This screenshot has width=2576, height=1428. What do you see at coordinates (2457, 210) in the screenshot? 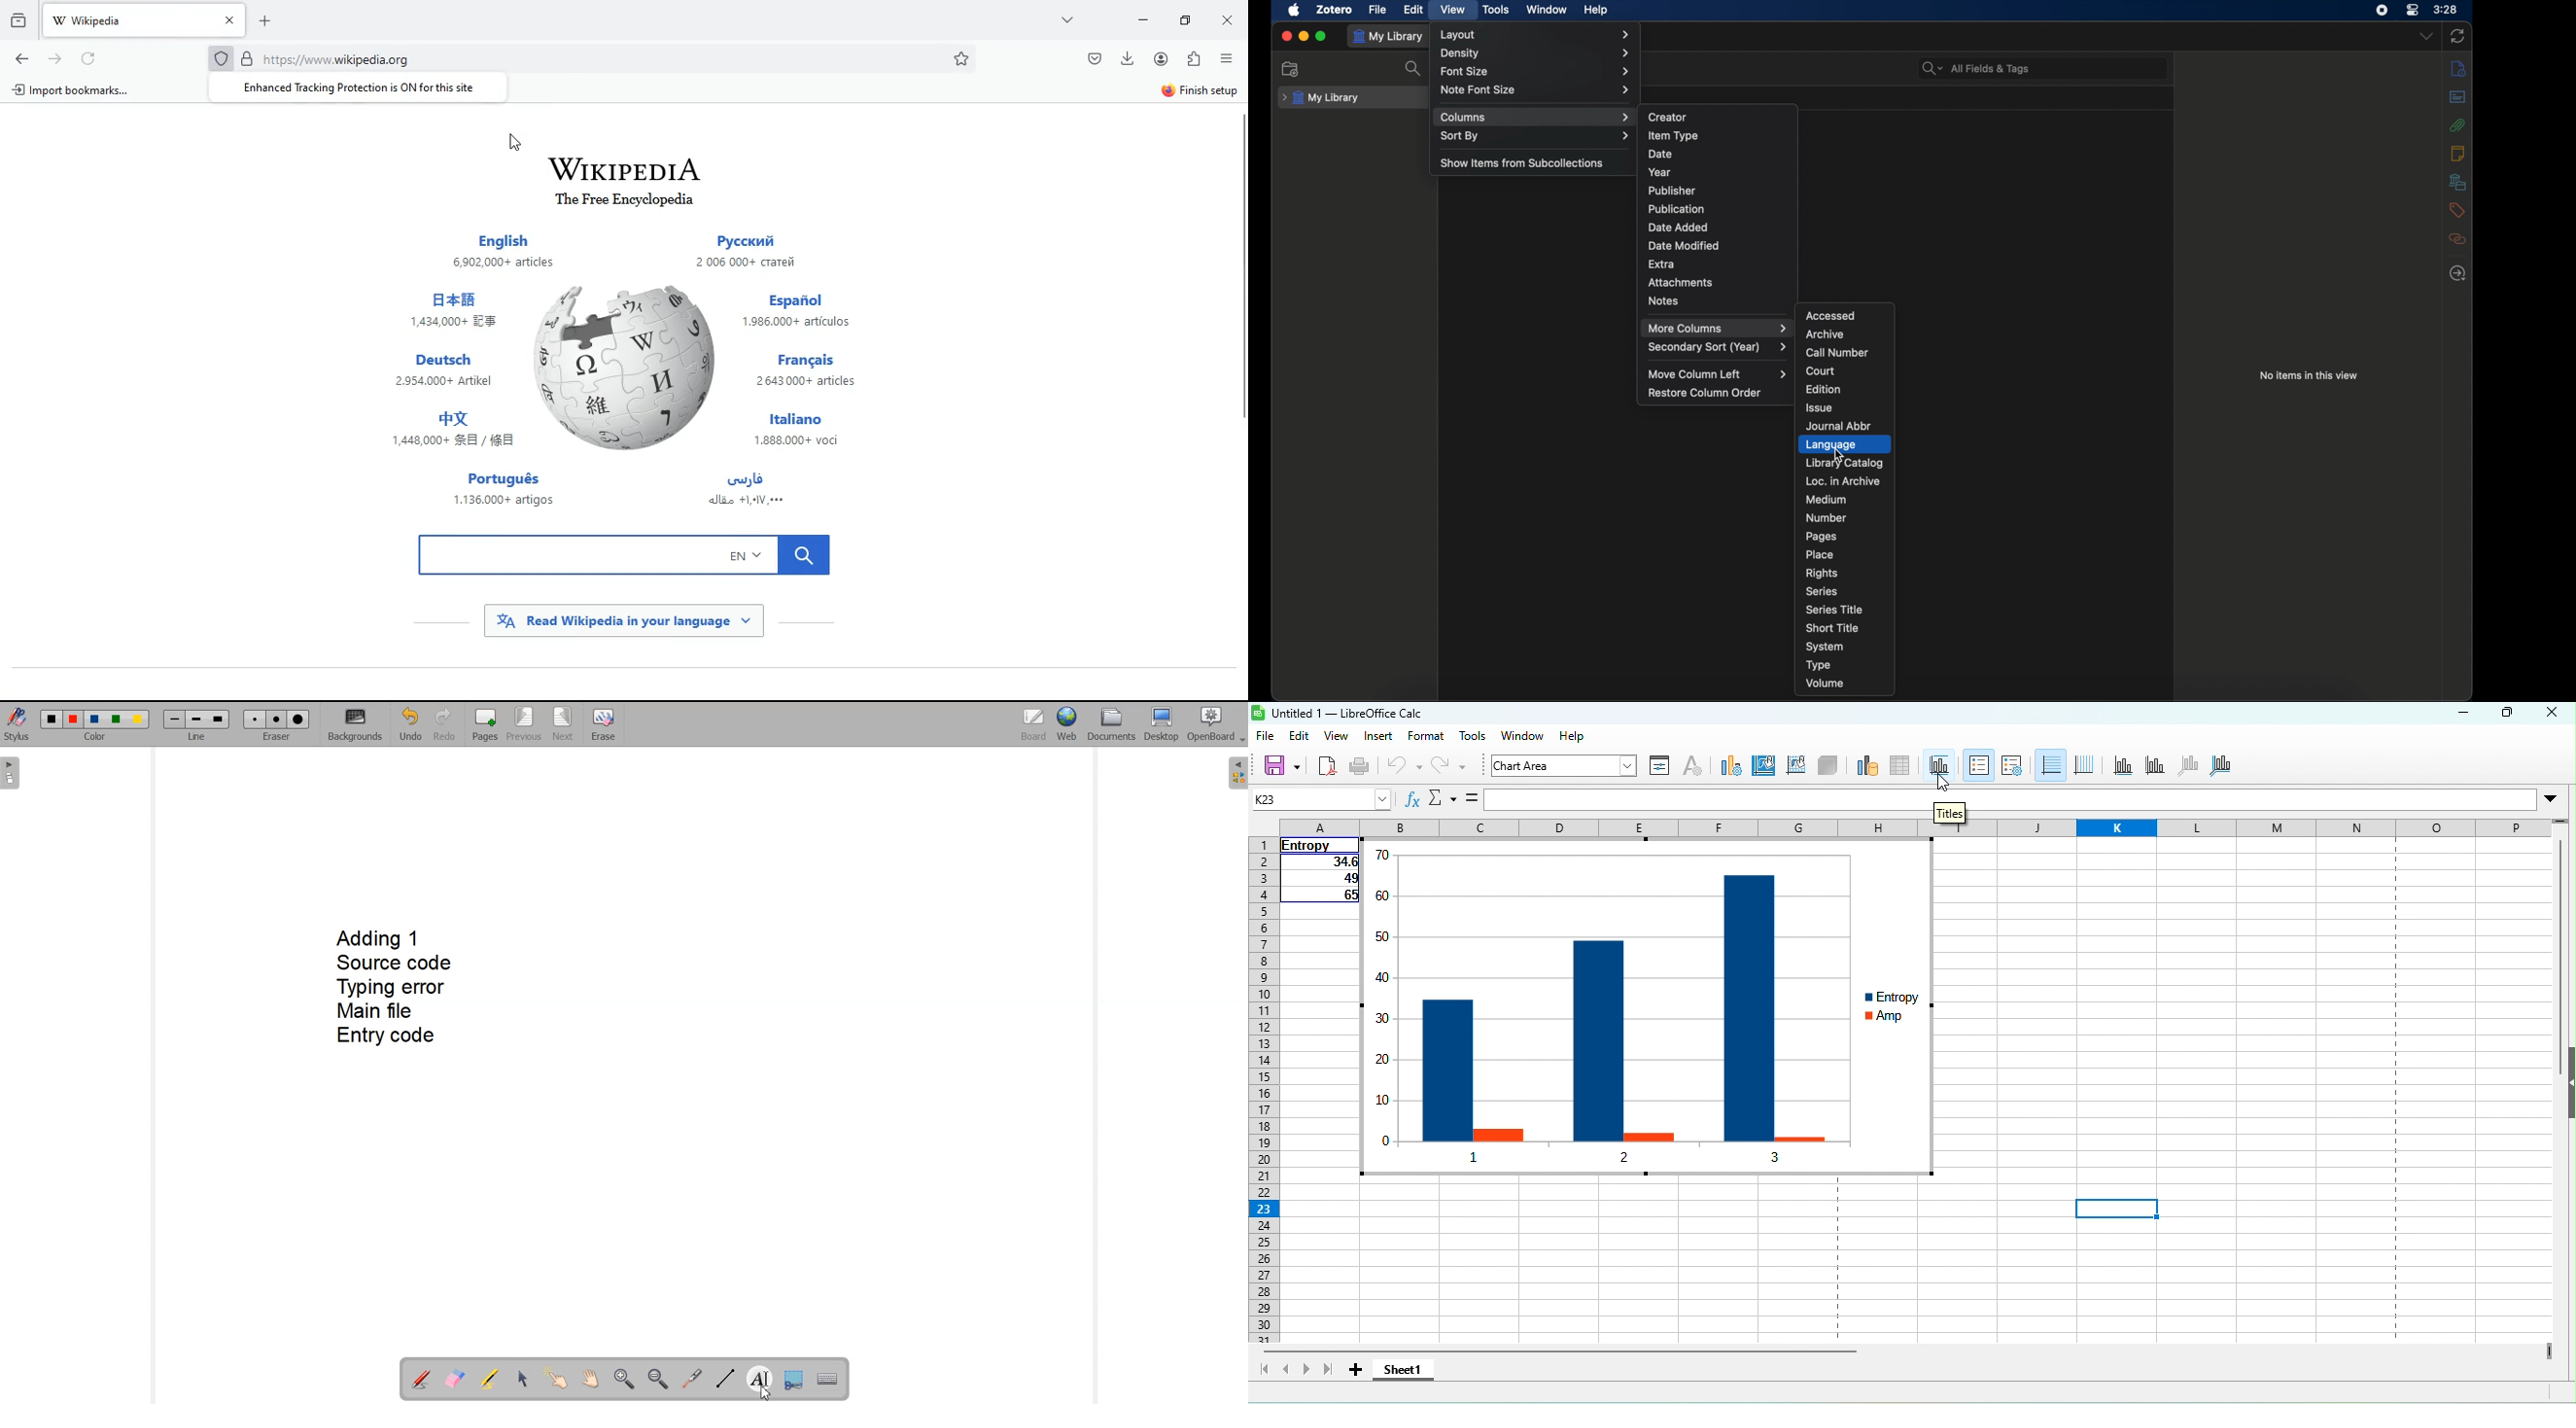
I see `tags` at bounding box center [2457, 210].